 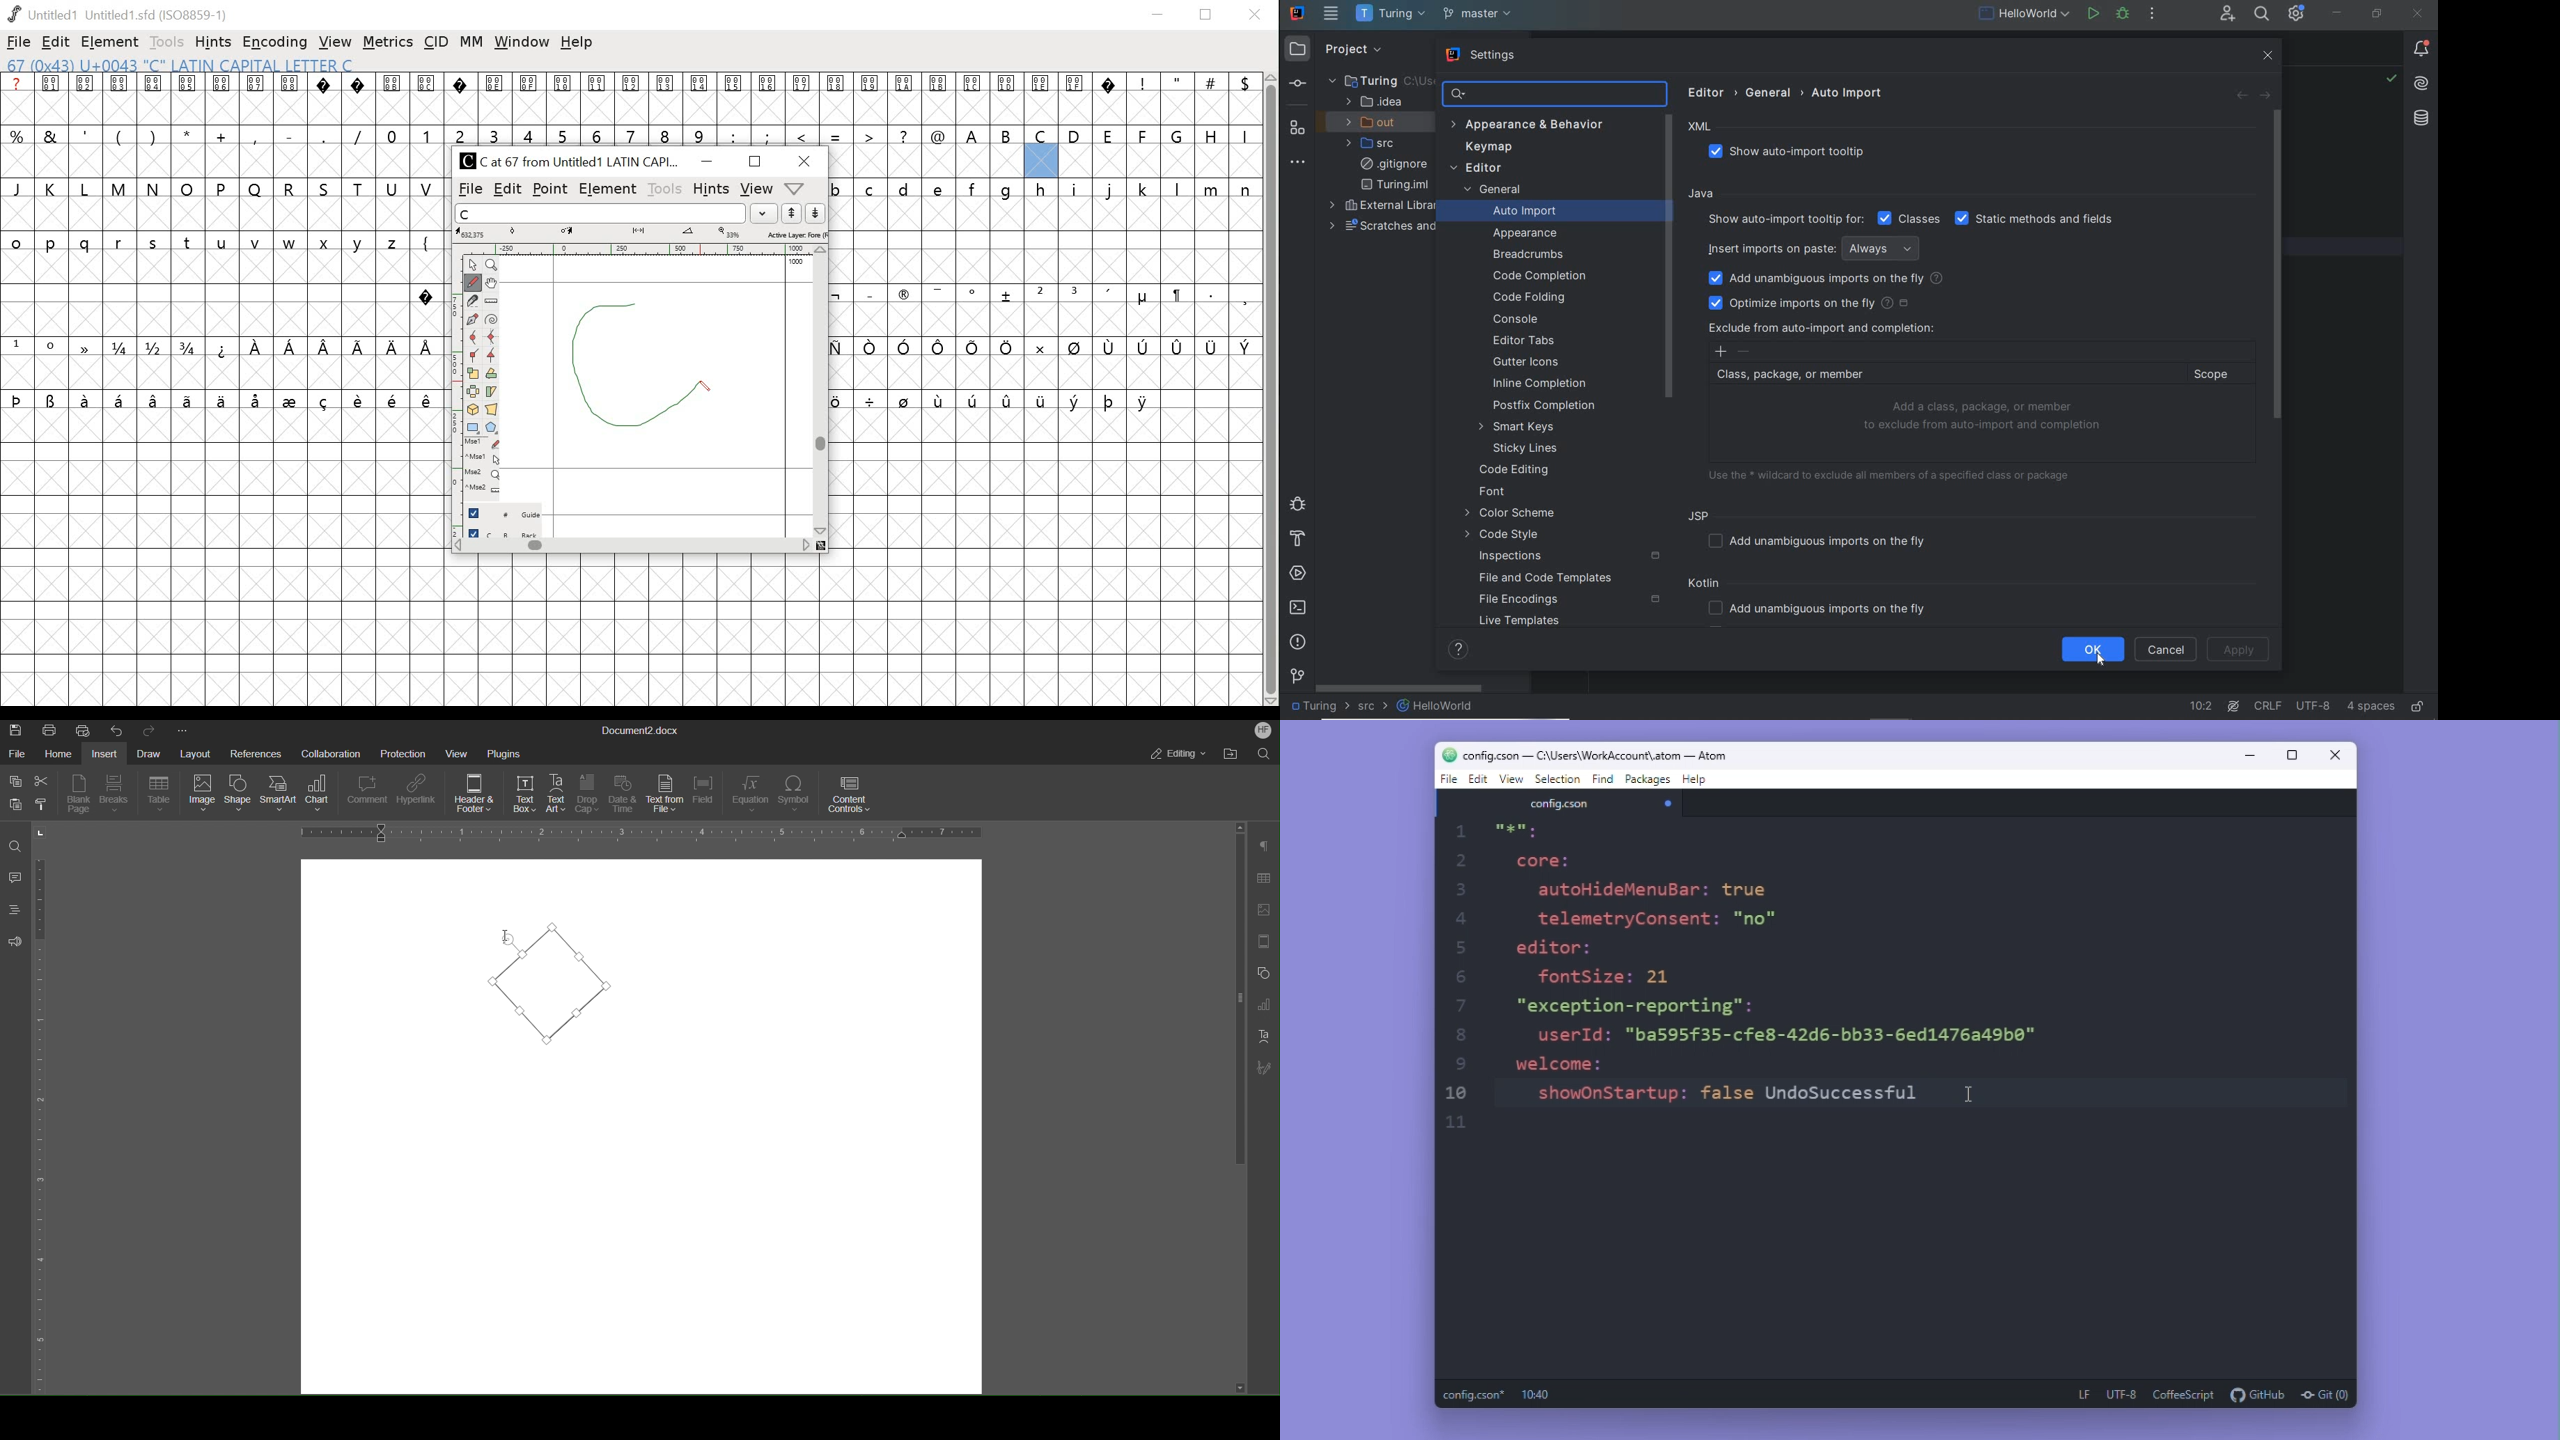 What do you see at coordinates (1721, 352) in the screenshot?
I see `ADD` at bounding box center [1721, 352].